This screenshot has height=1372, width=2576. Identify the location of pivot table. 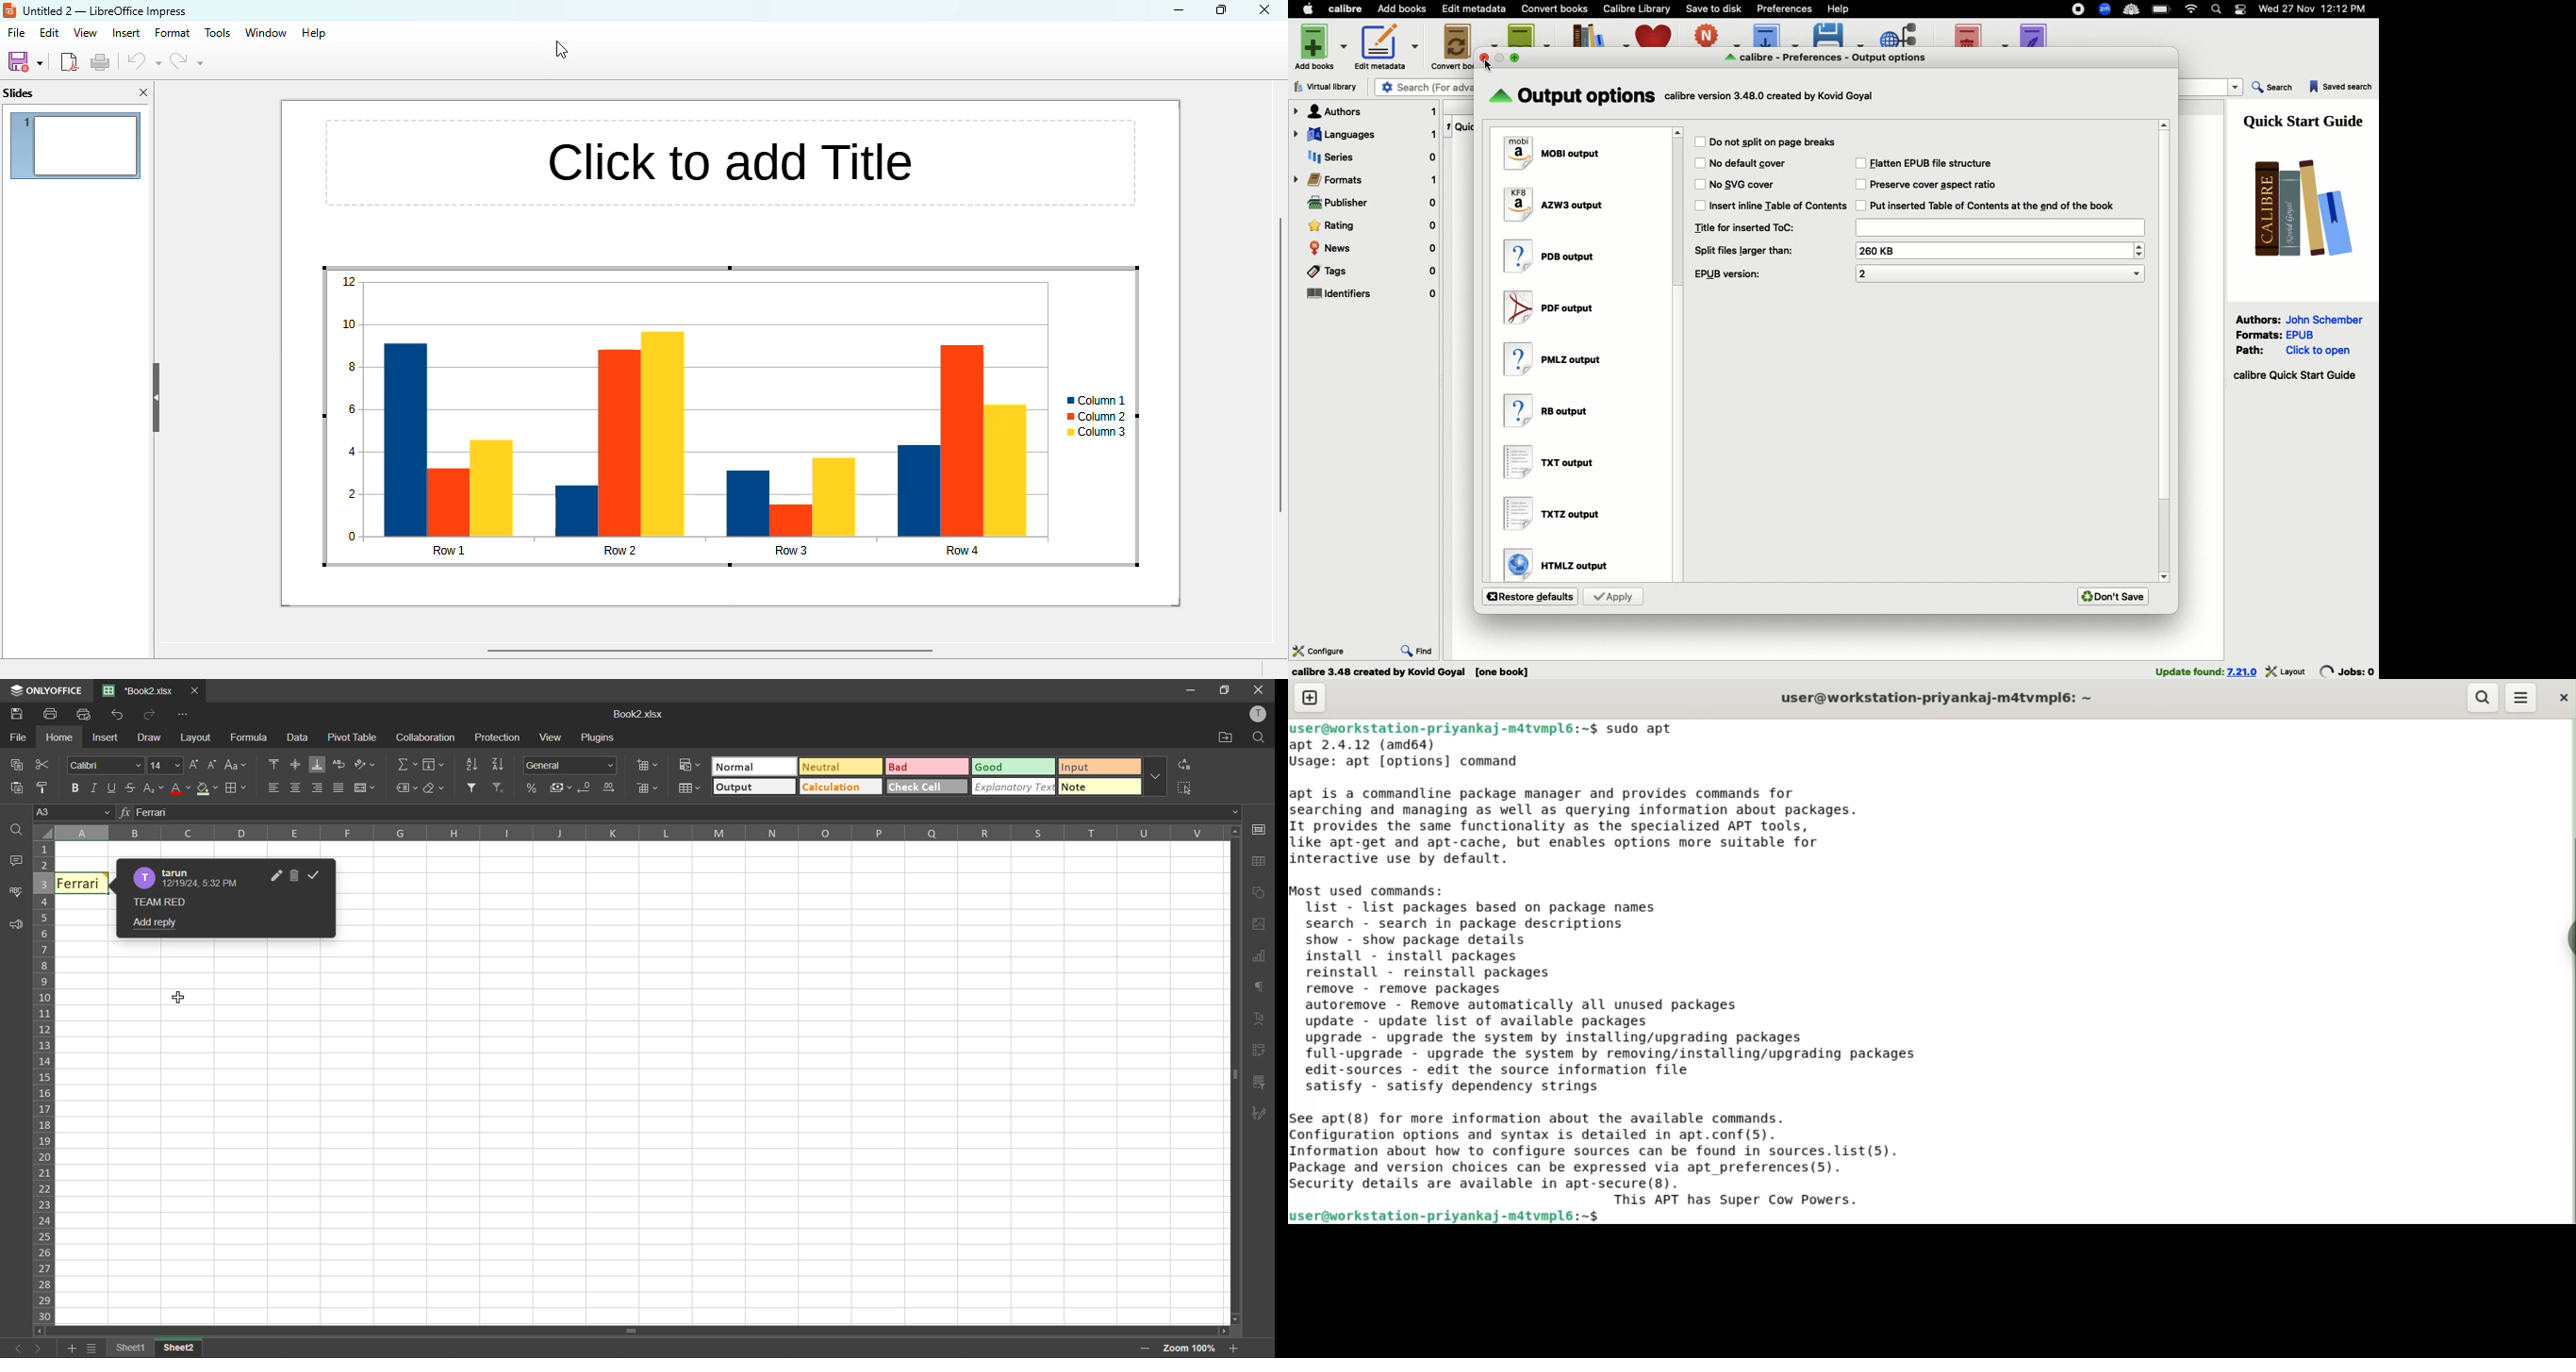
(351, 737).